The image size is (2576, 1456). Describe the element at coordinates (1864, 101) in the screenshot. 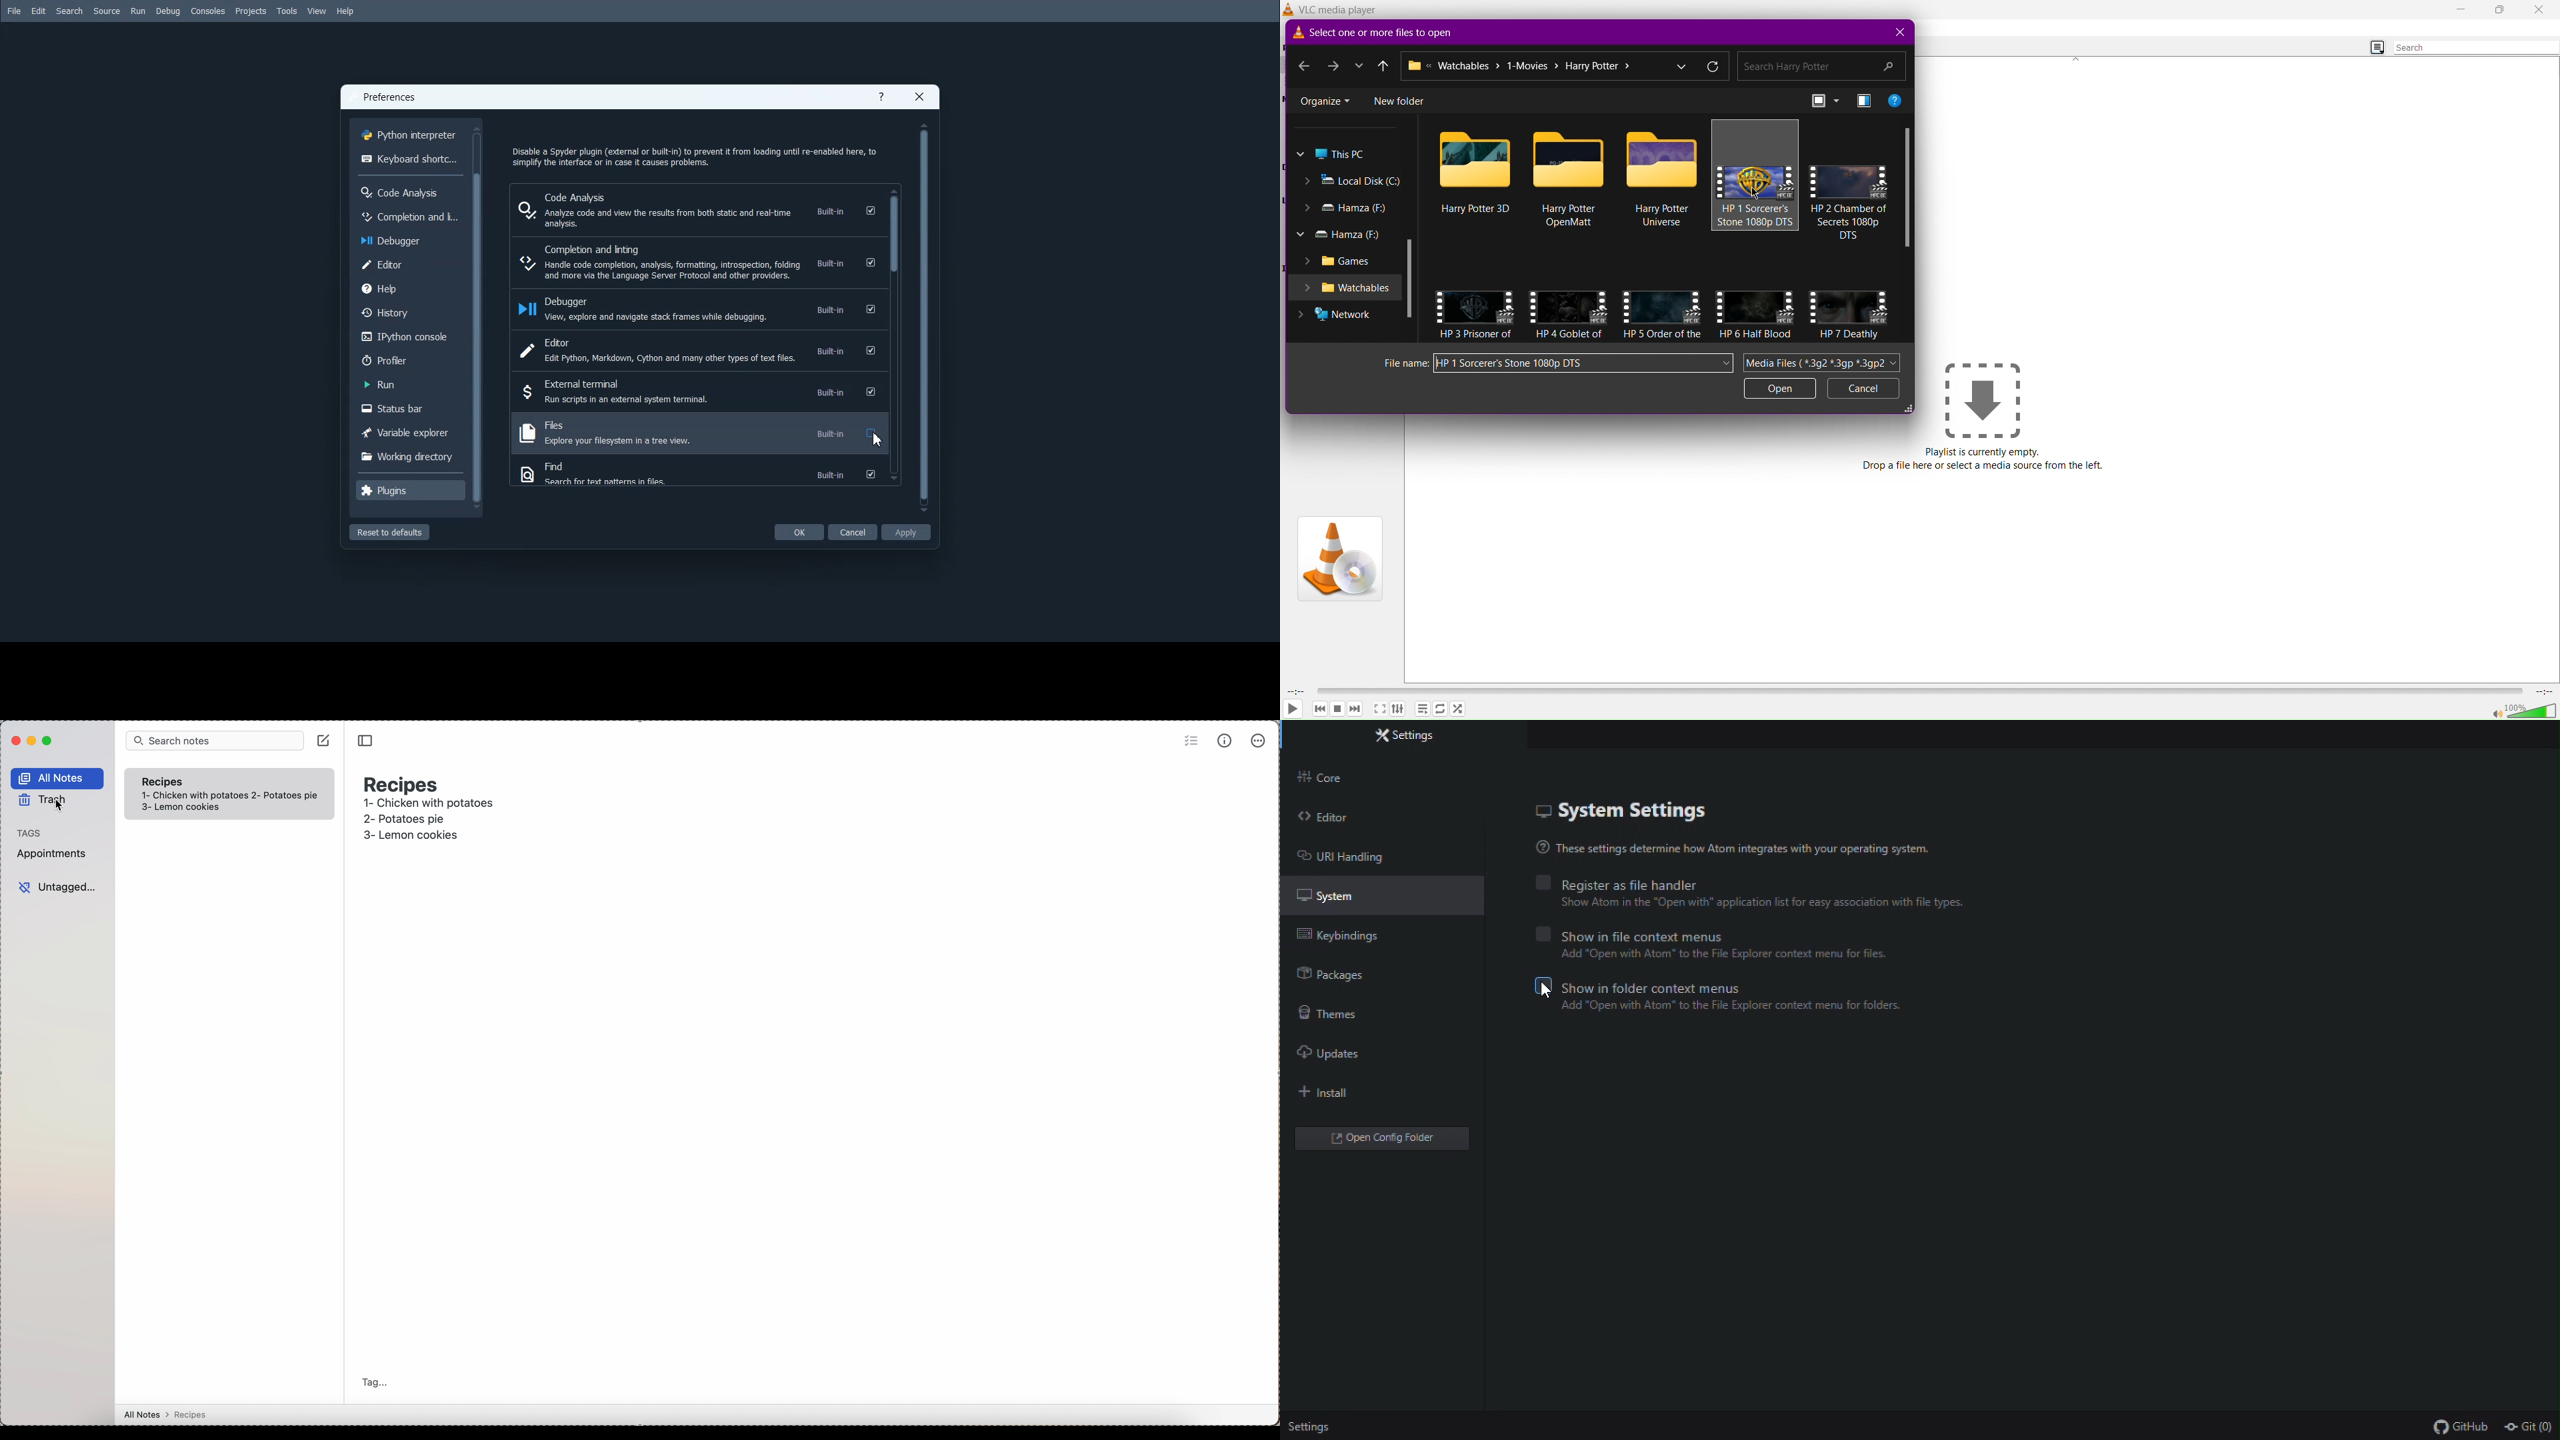

I see `Split Window` at that location.